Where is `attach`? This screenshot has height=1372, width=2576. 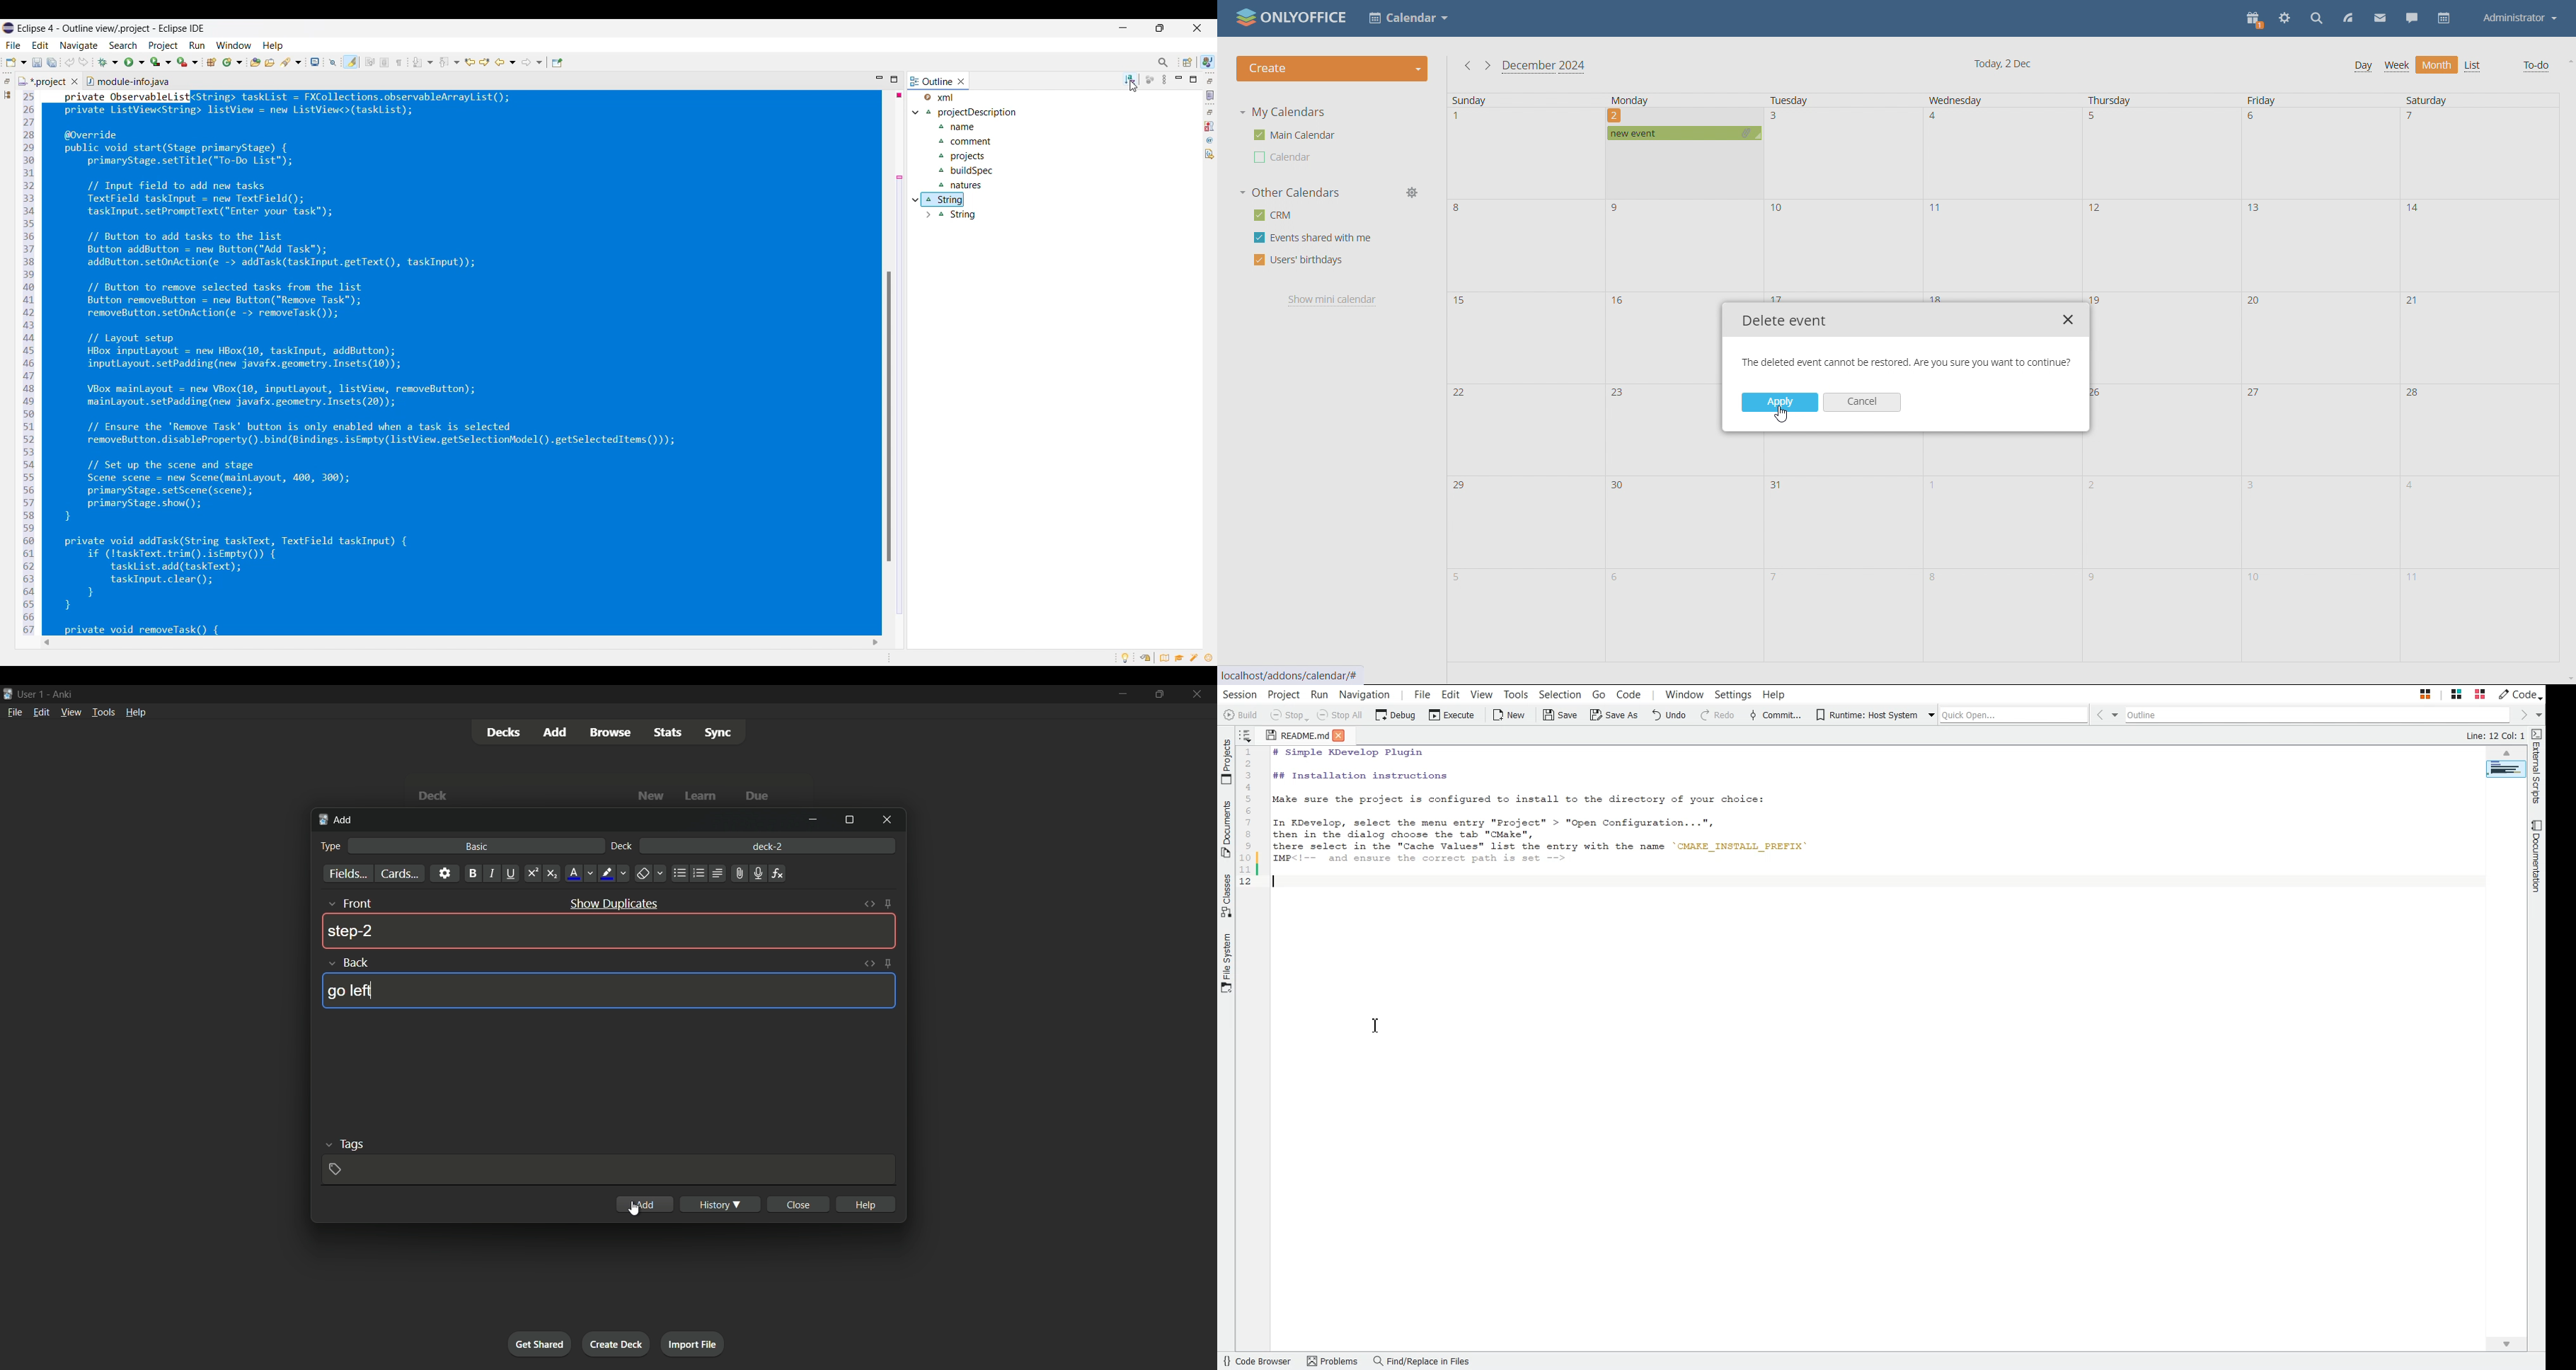 attach is located at coordinates (740, 873).